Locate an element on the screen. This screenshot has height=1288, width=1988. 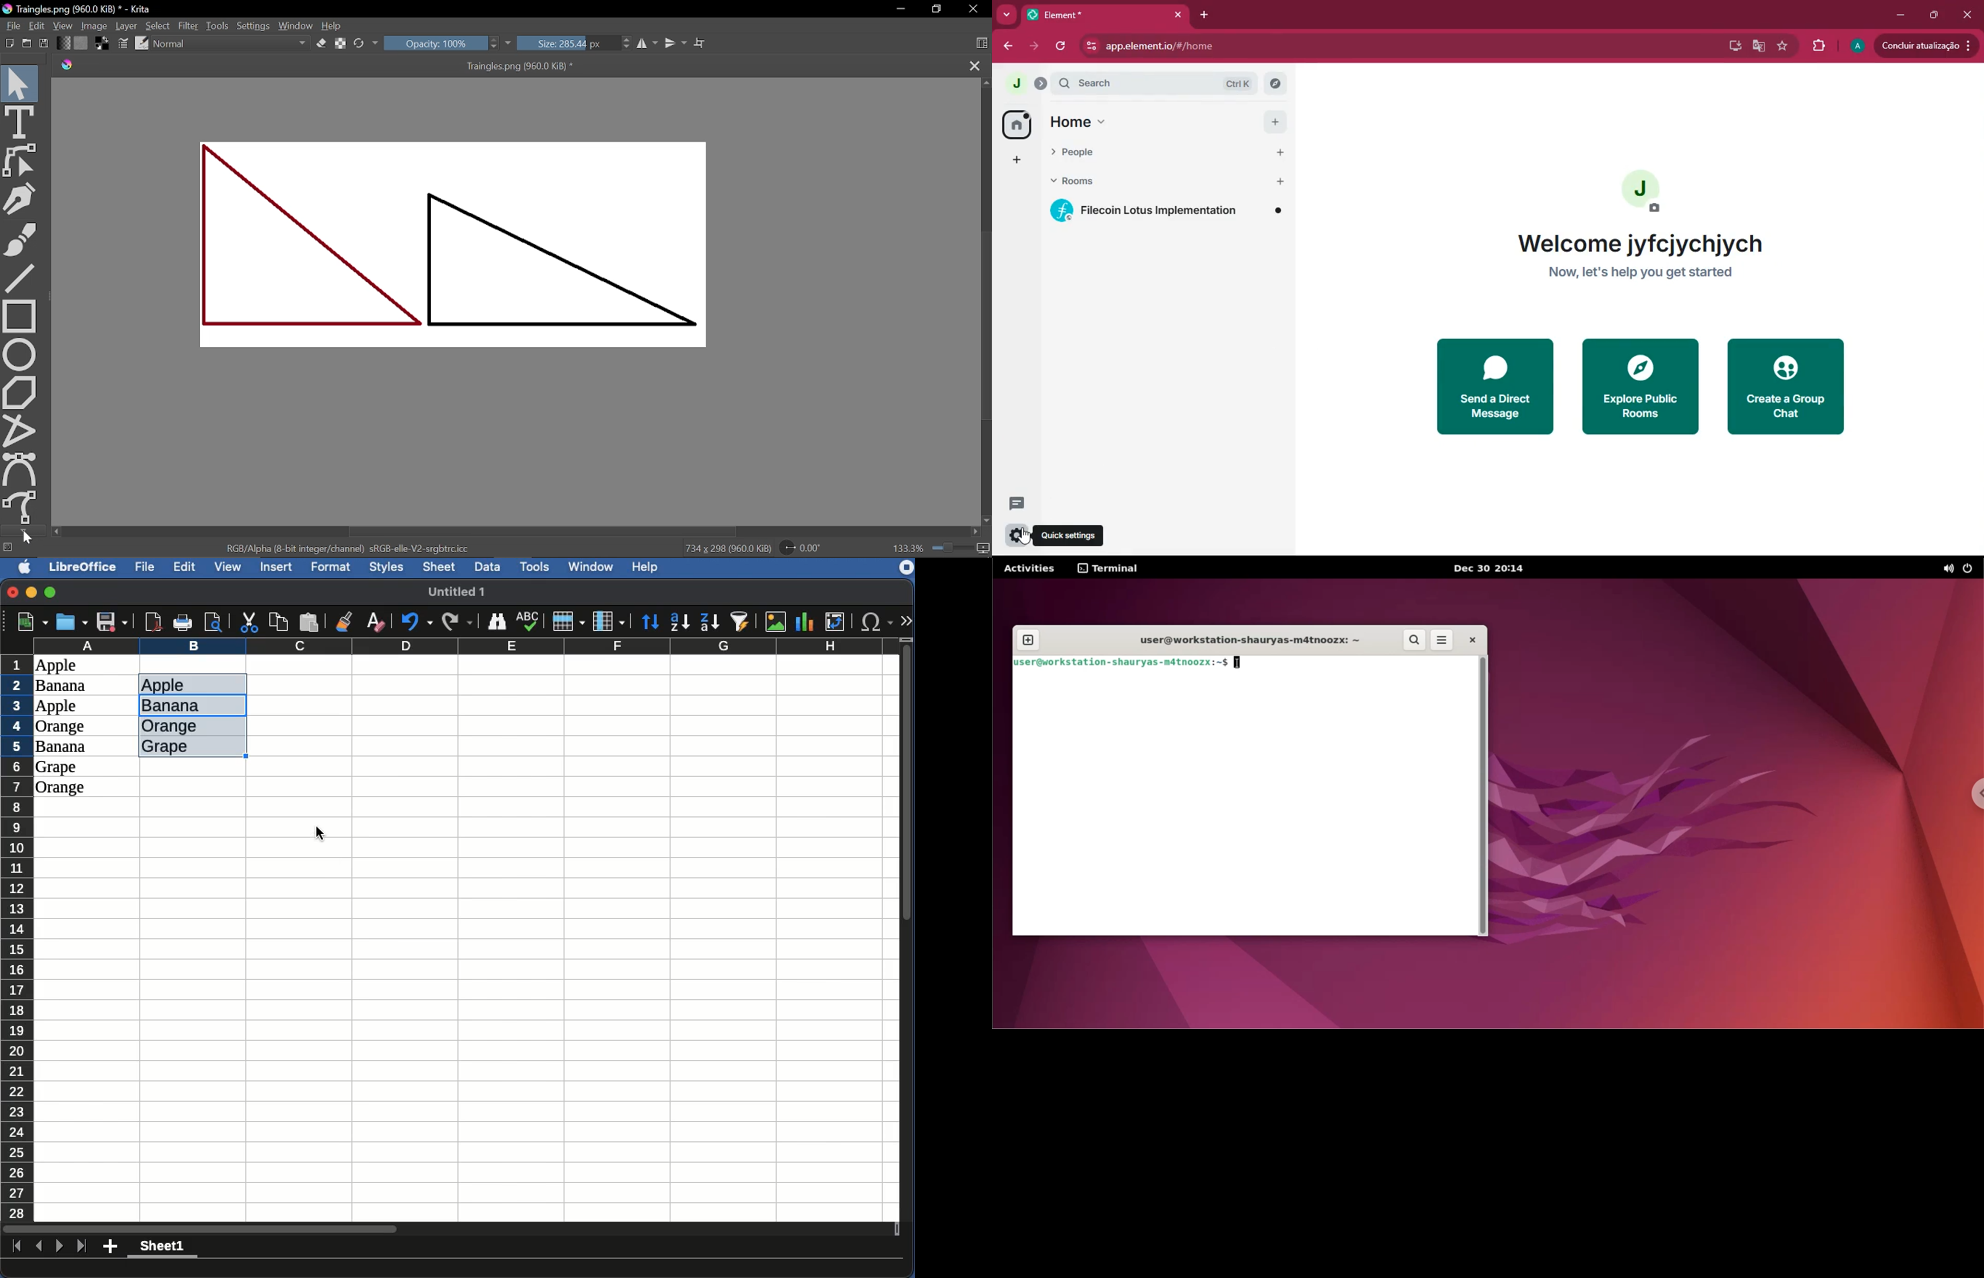
Cut is located at coordinates (249, 622).